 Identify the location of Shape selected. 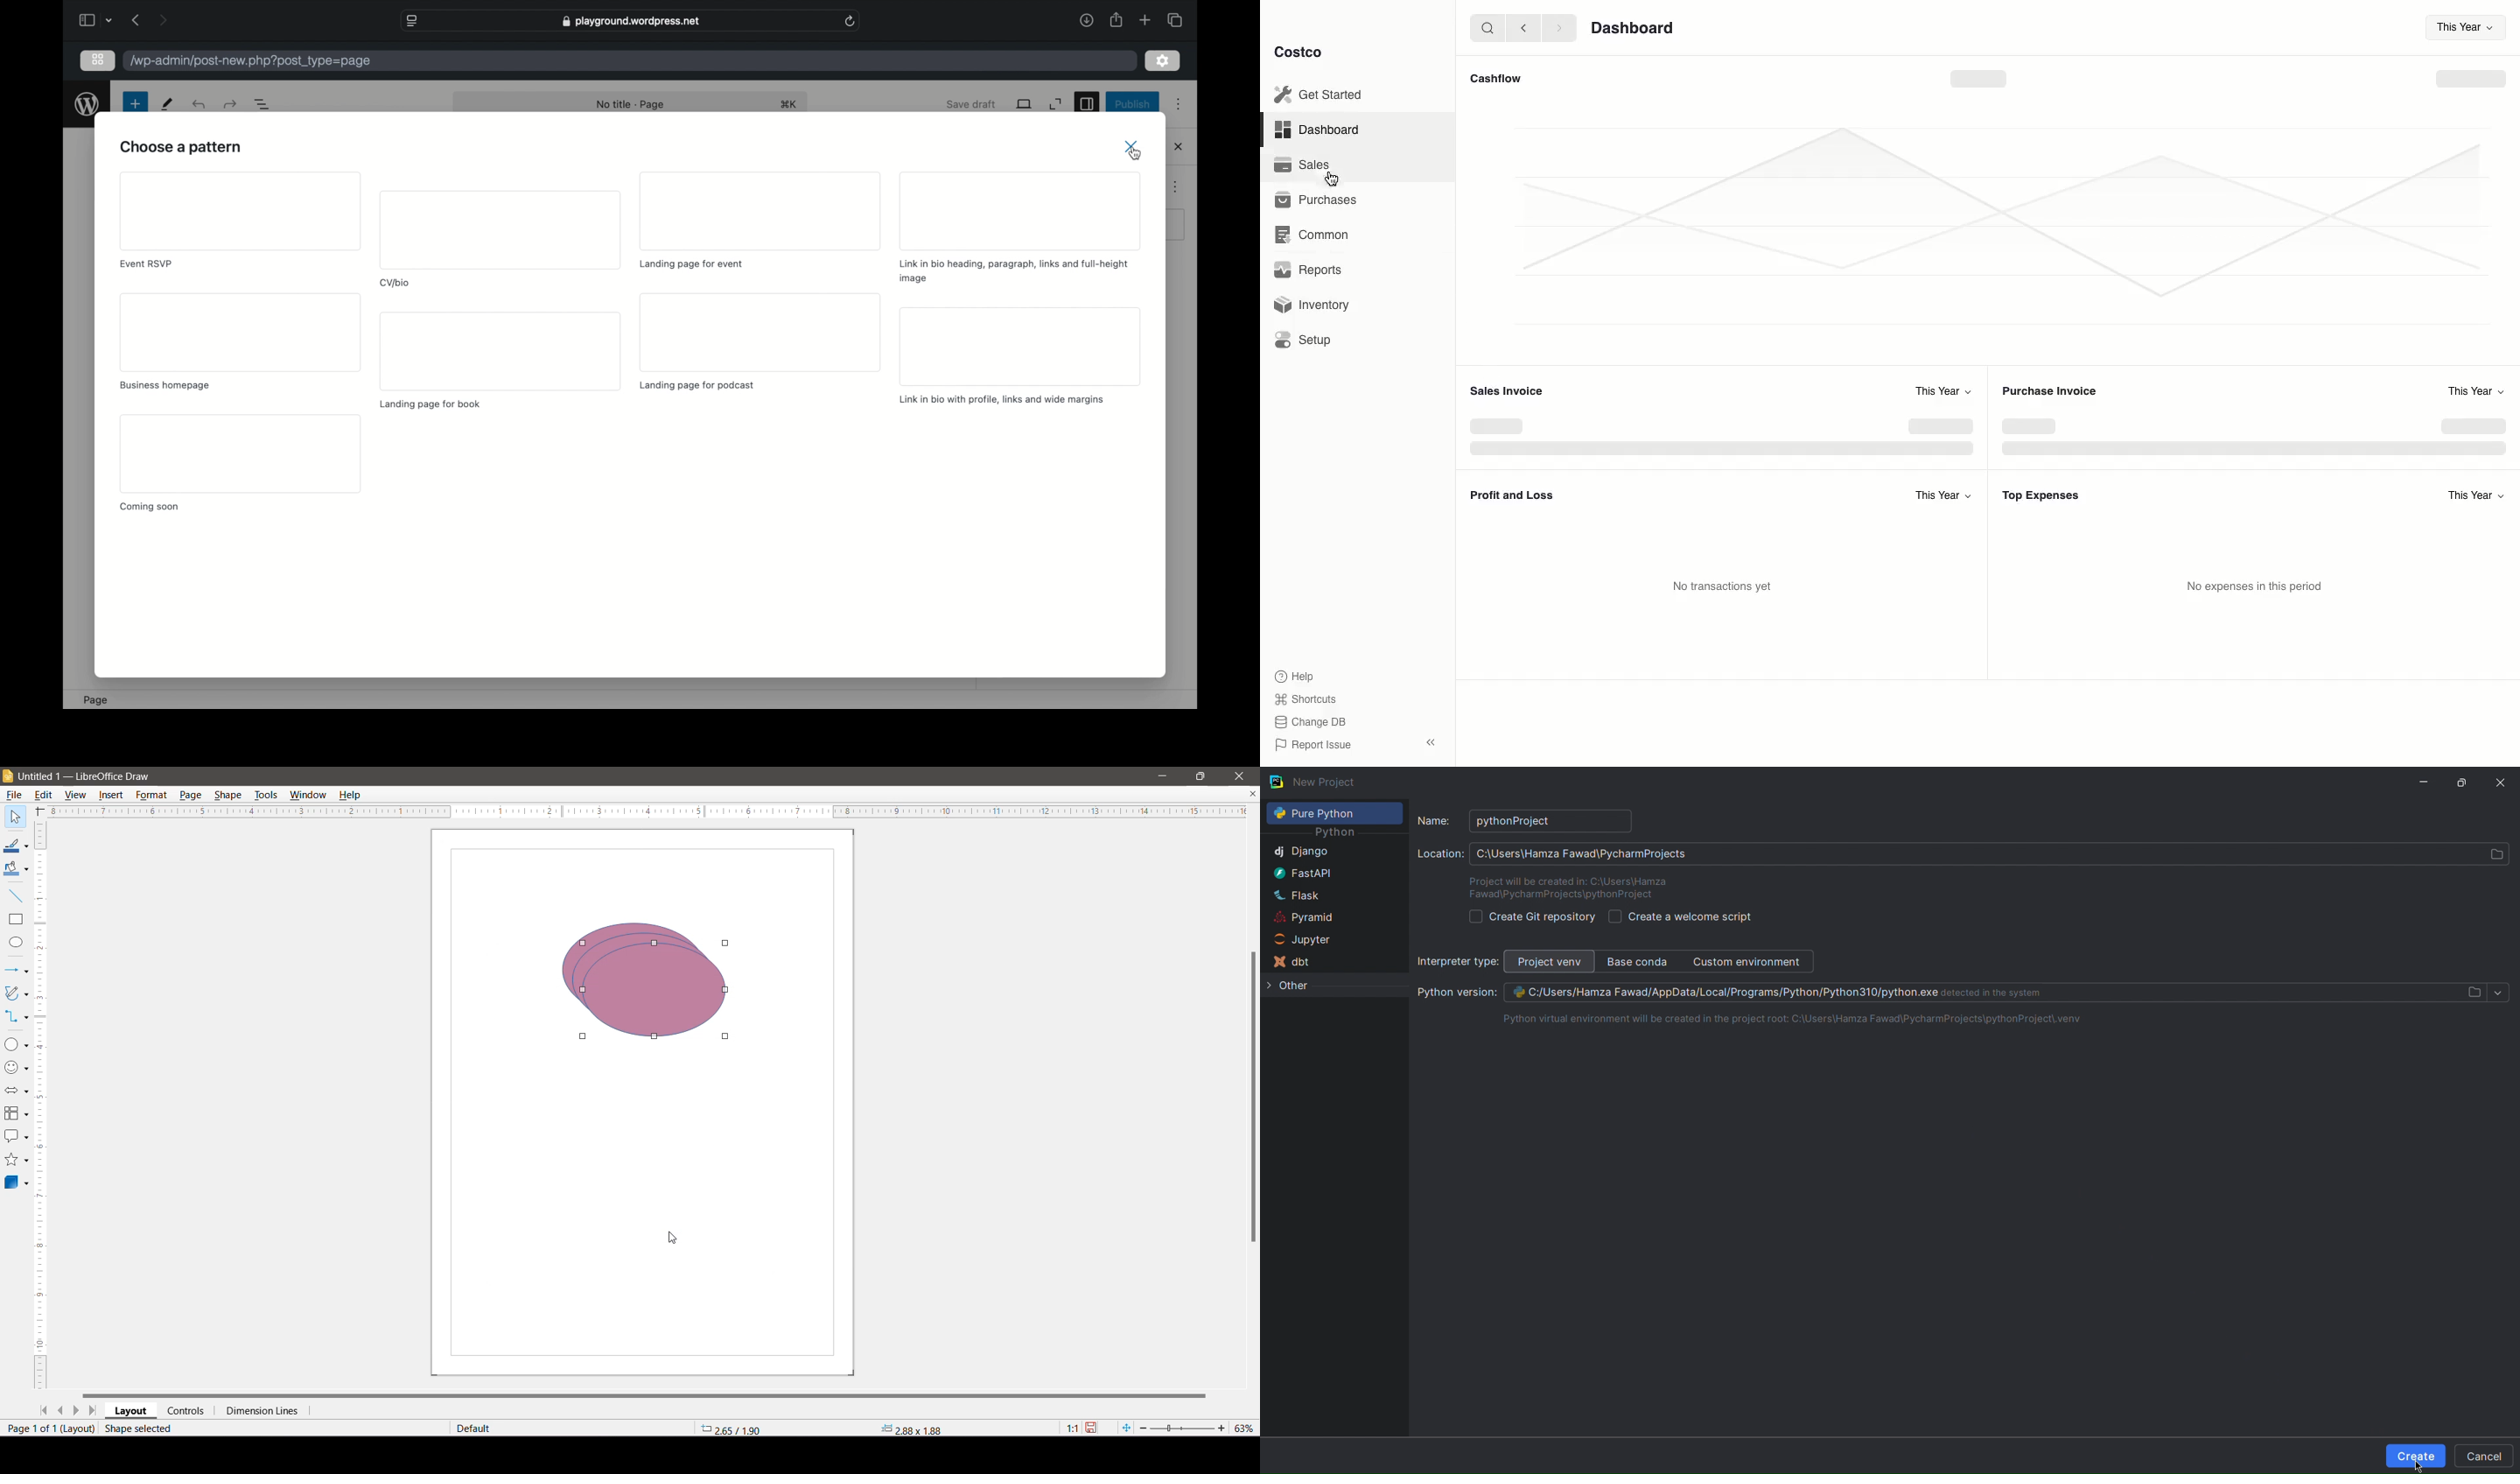
(140, 1429).